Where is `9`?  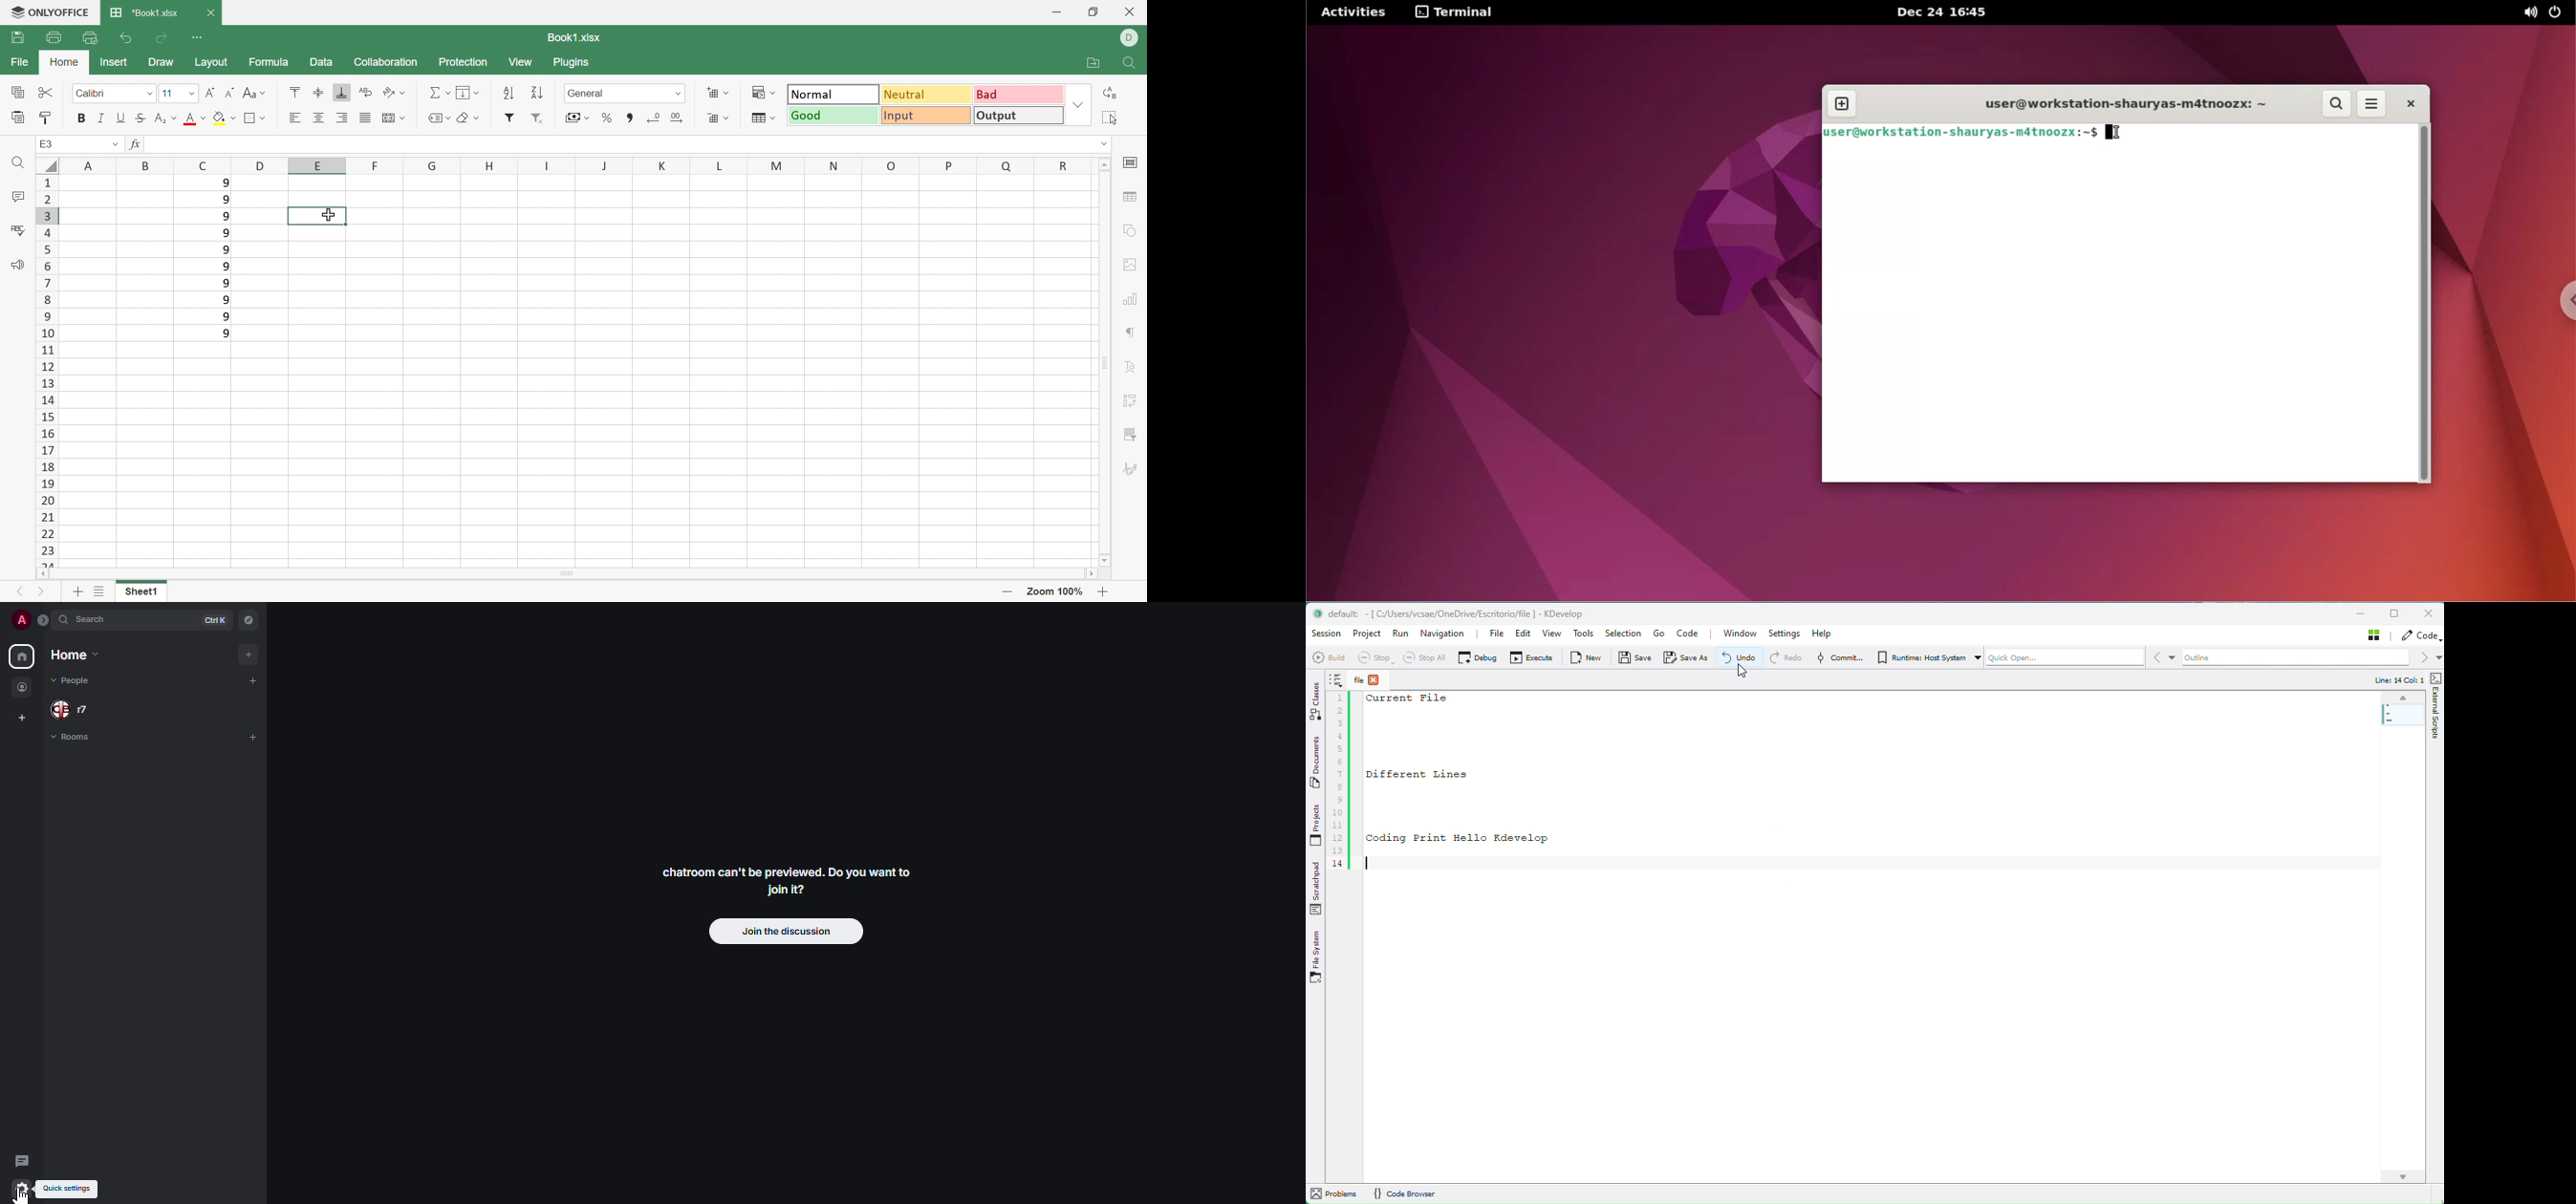 9 is located at coordinates (226, 266).